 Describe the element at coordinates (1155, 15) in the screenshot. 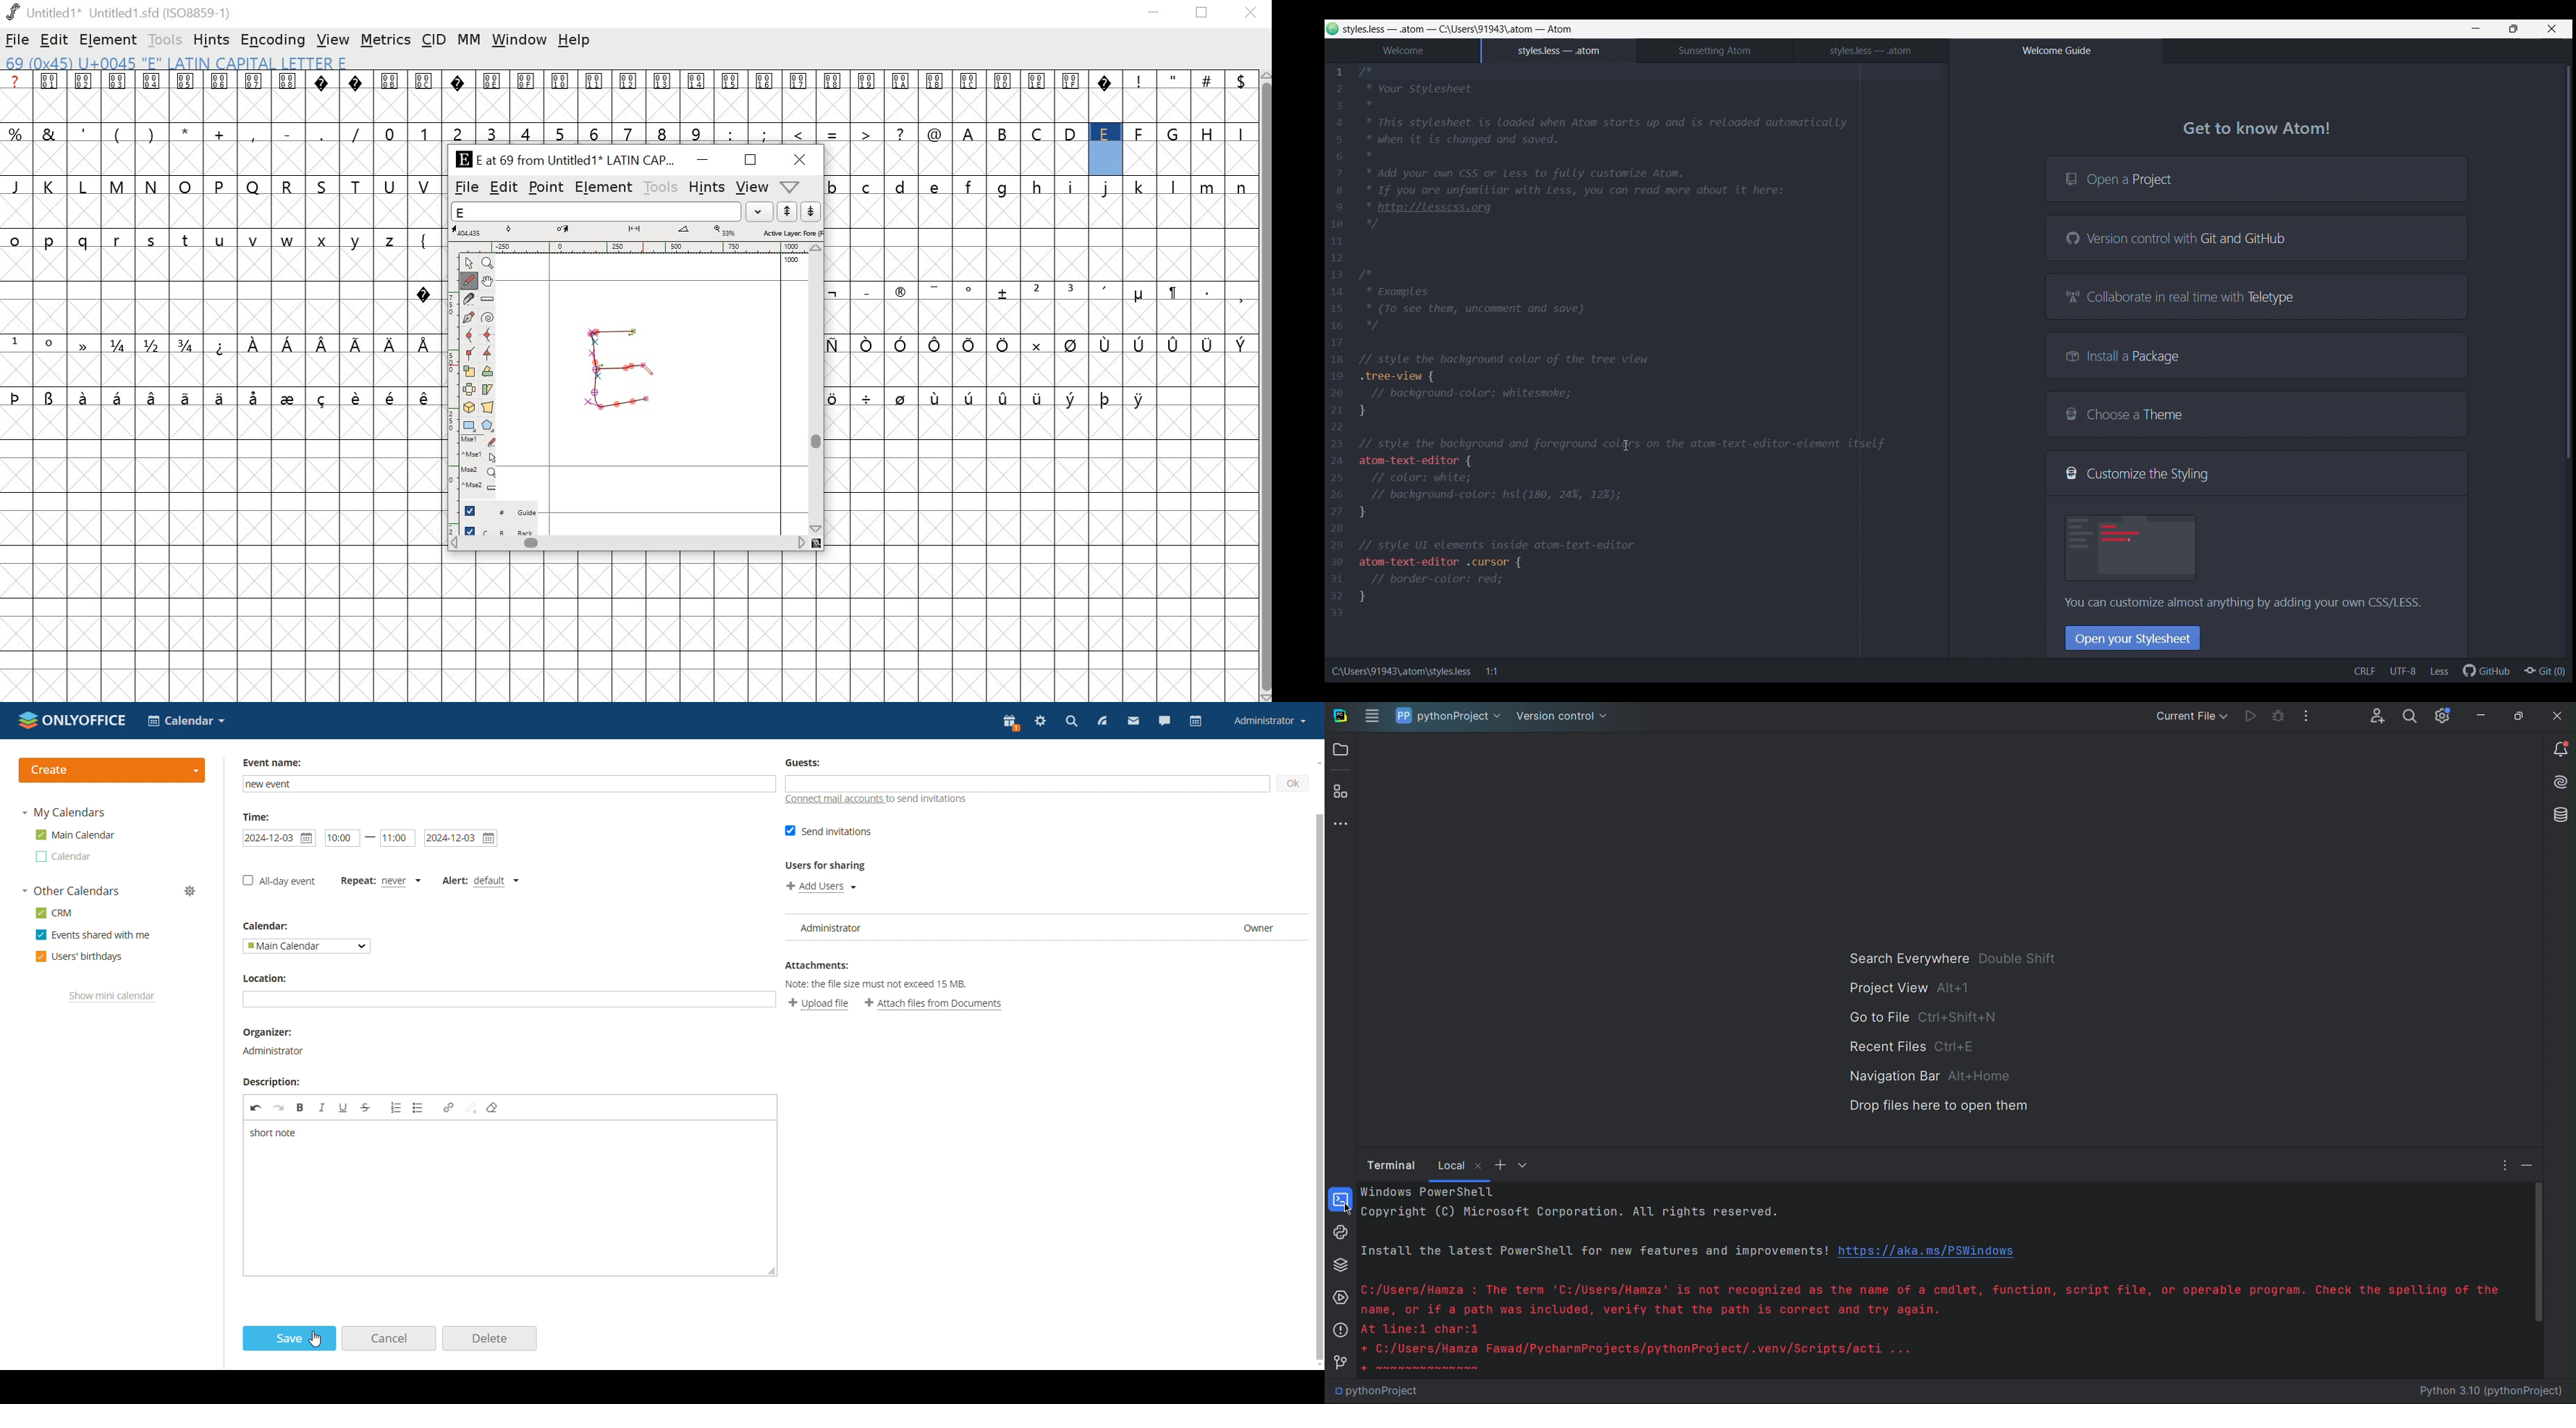

I see `minimize` at that location.